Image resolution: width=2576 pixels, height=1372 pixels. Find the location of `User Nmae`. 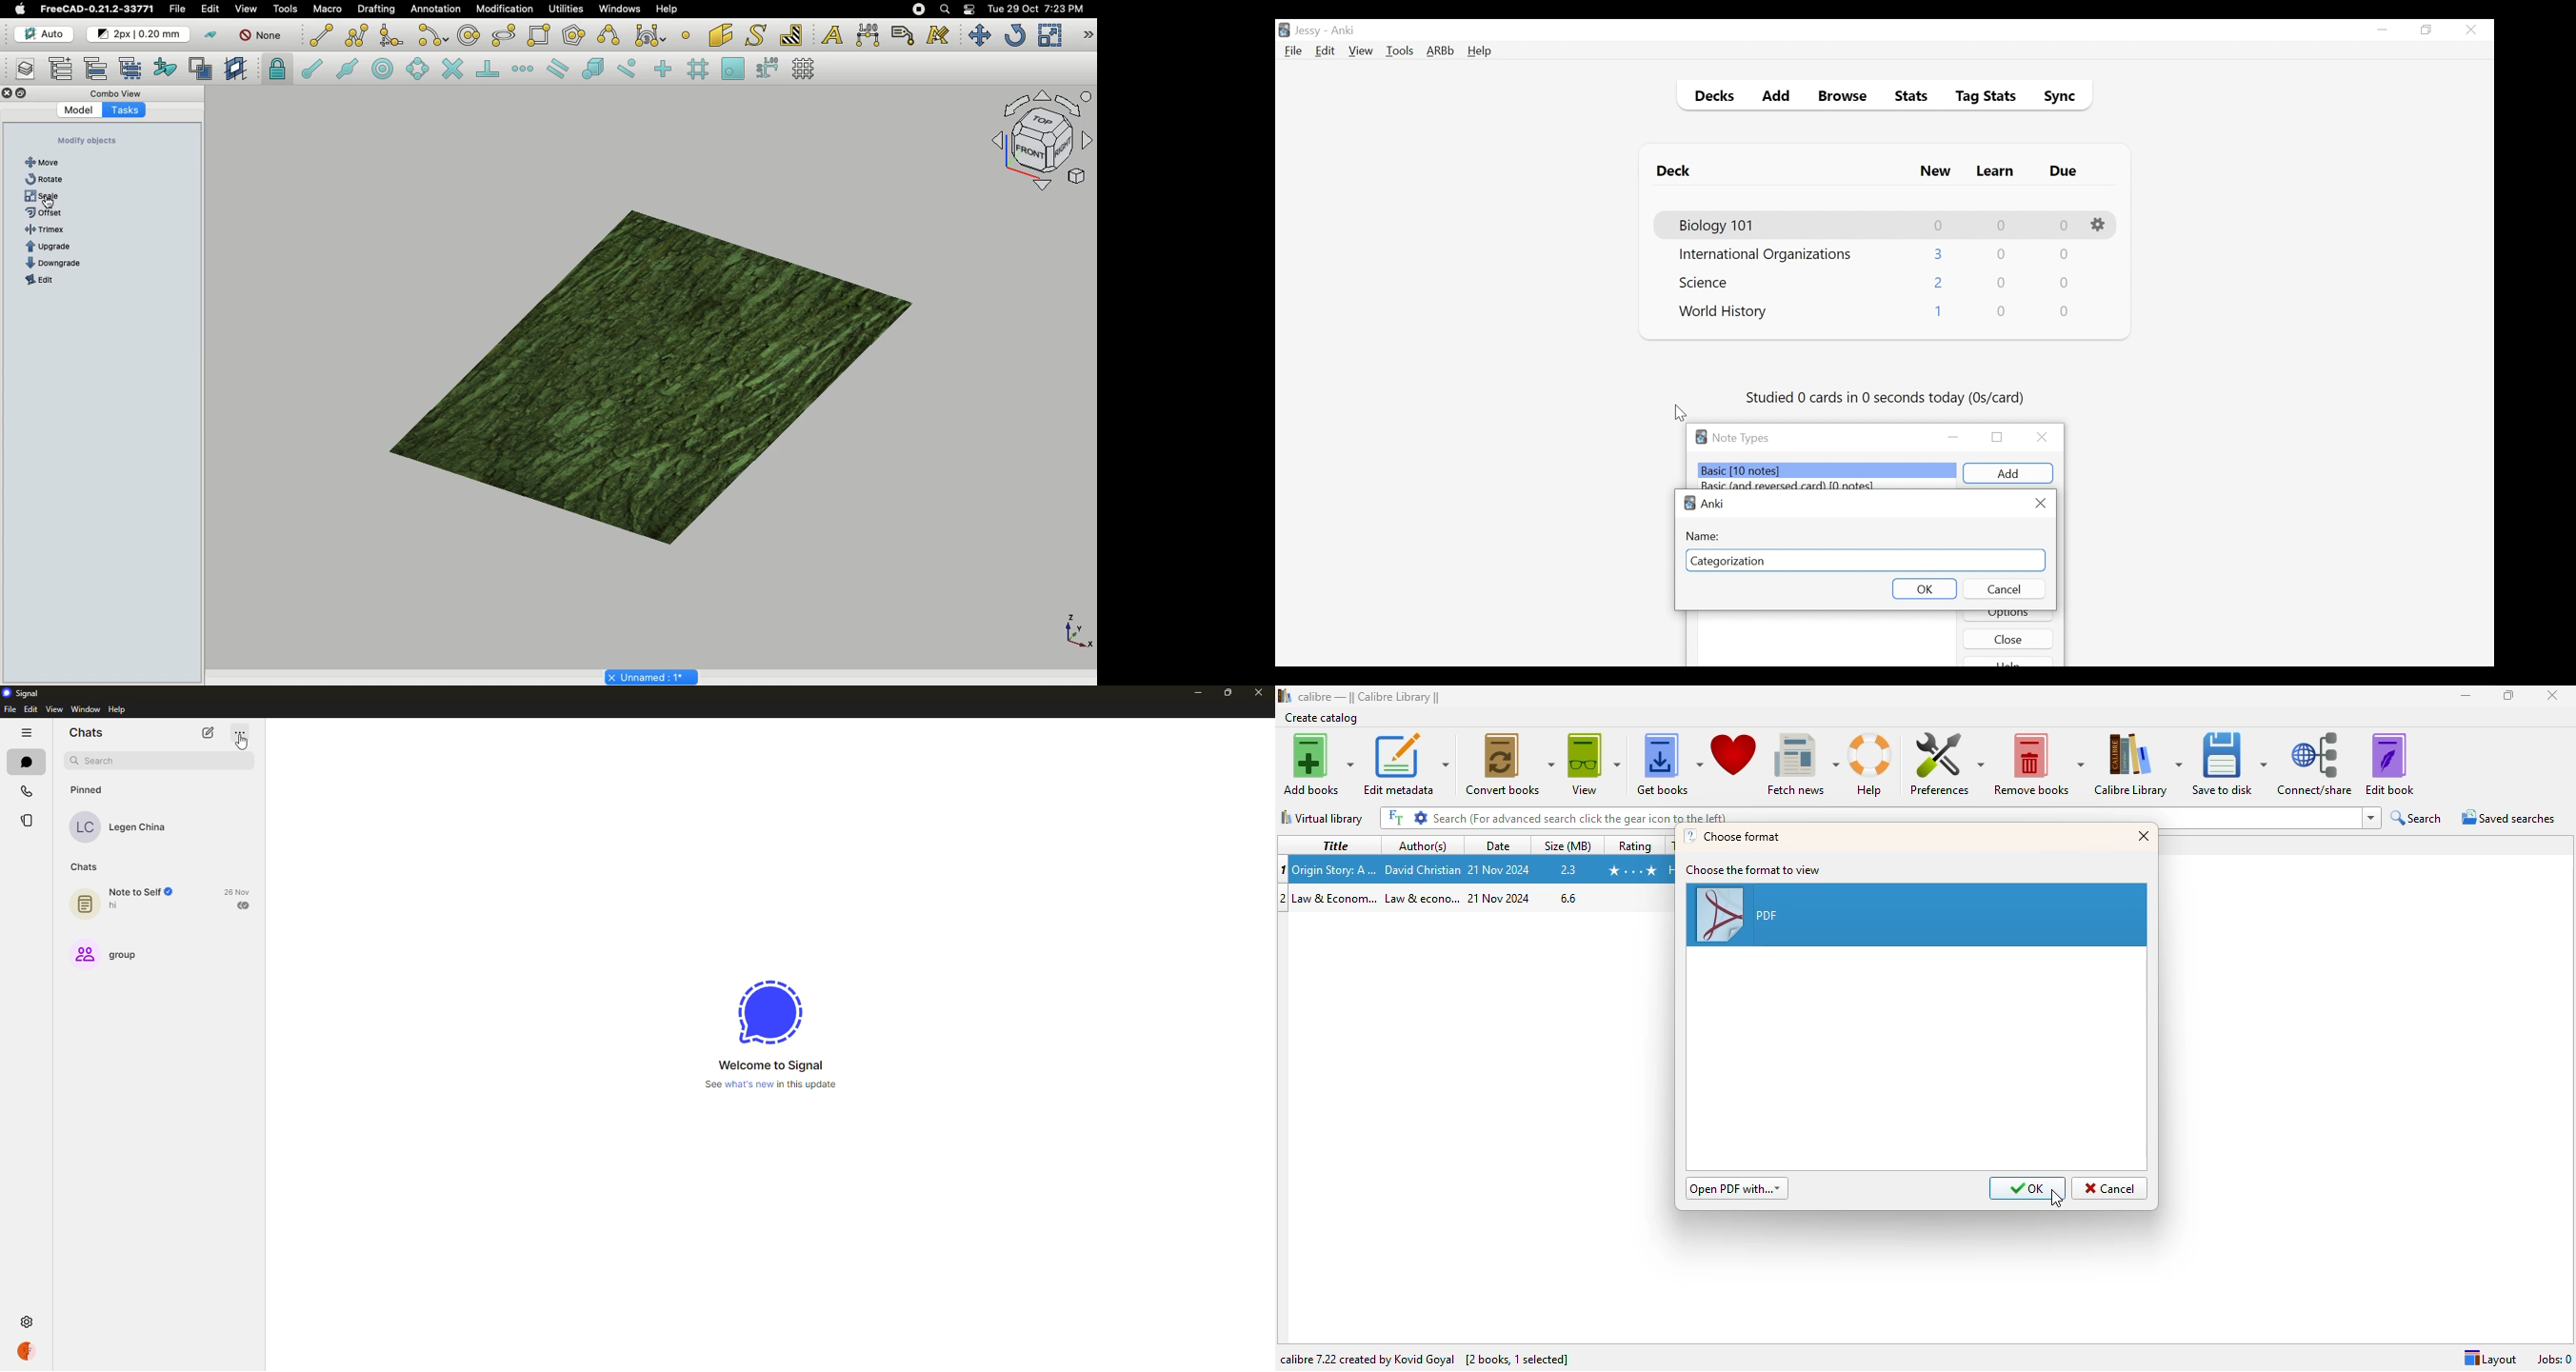

User Nmae is located at coordinates (1310, 31).